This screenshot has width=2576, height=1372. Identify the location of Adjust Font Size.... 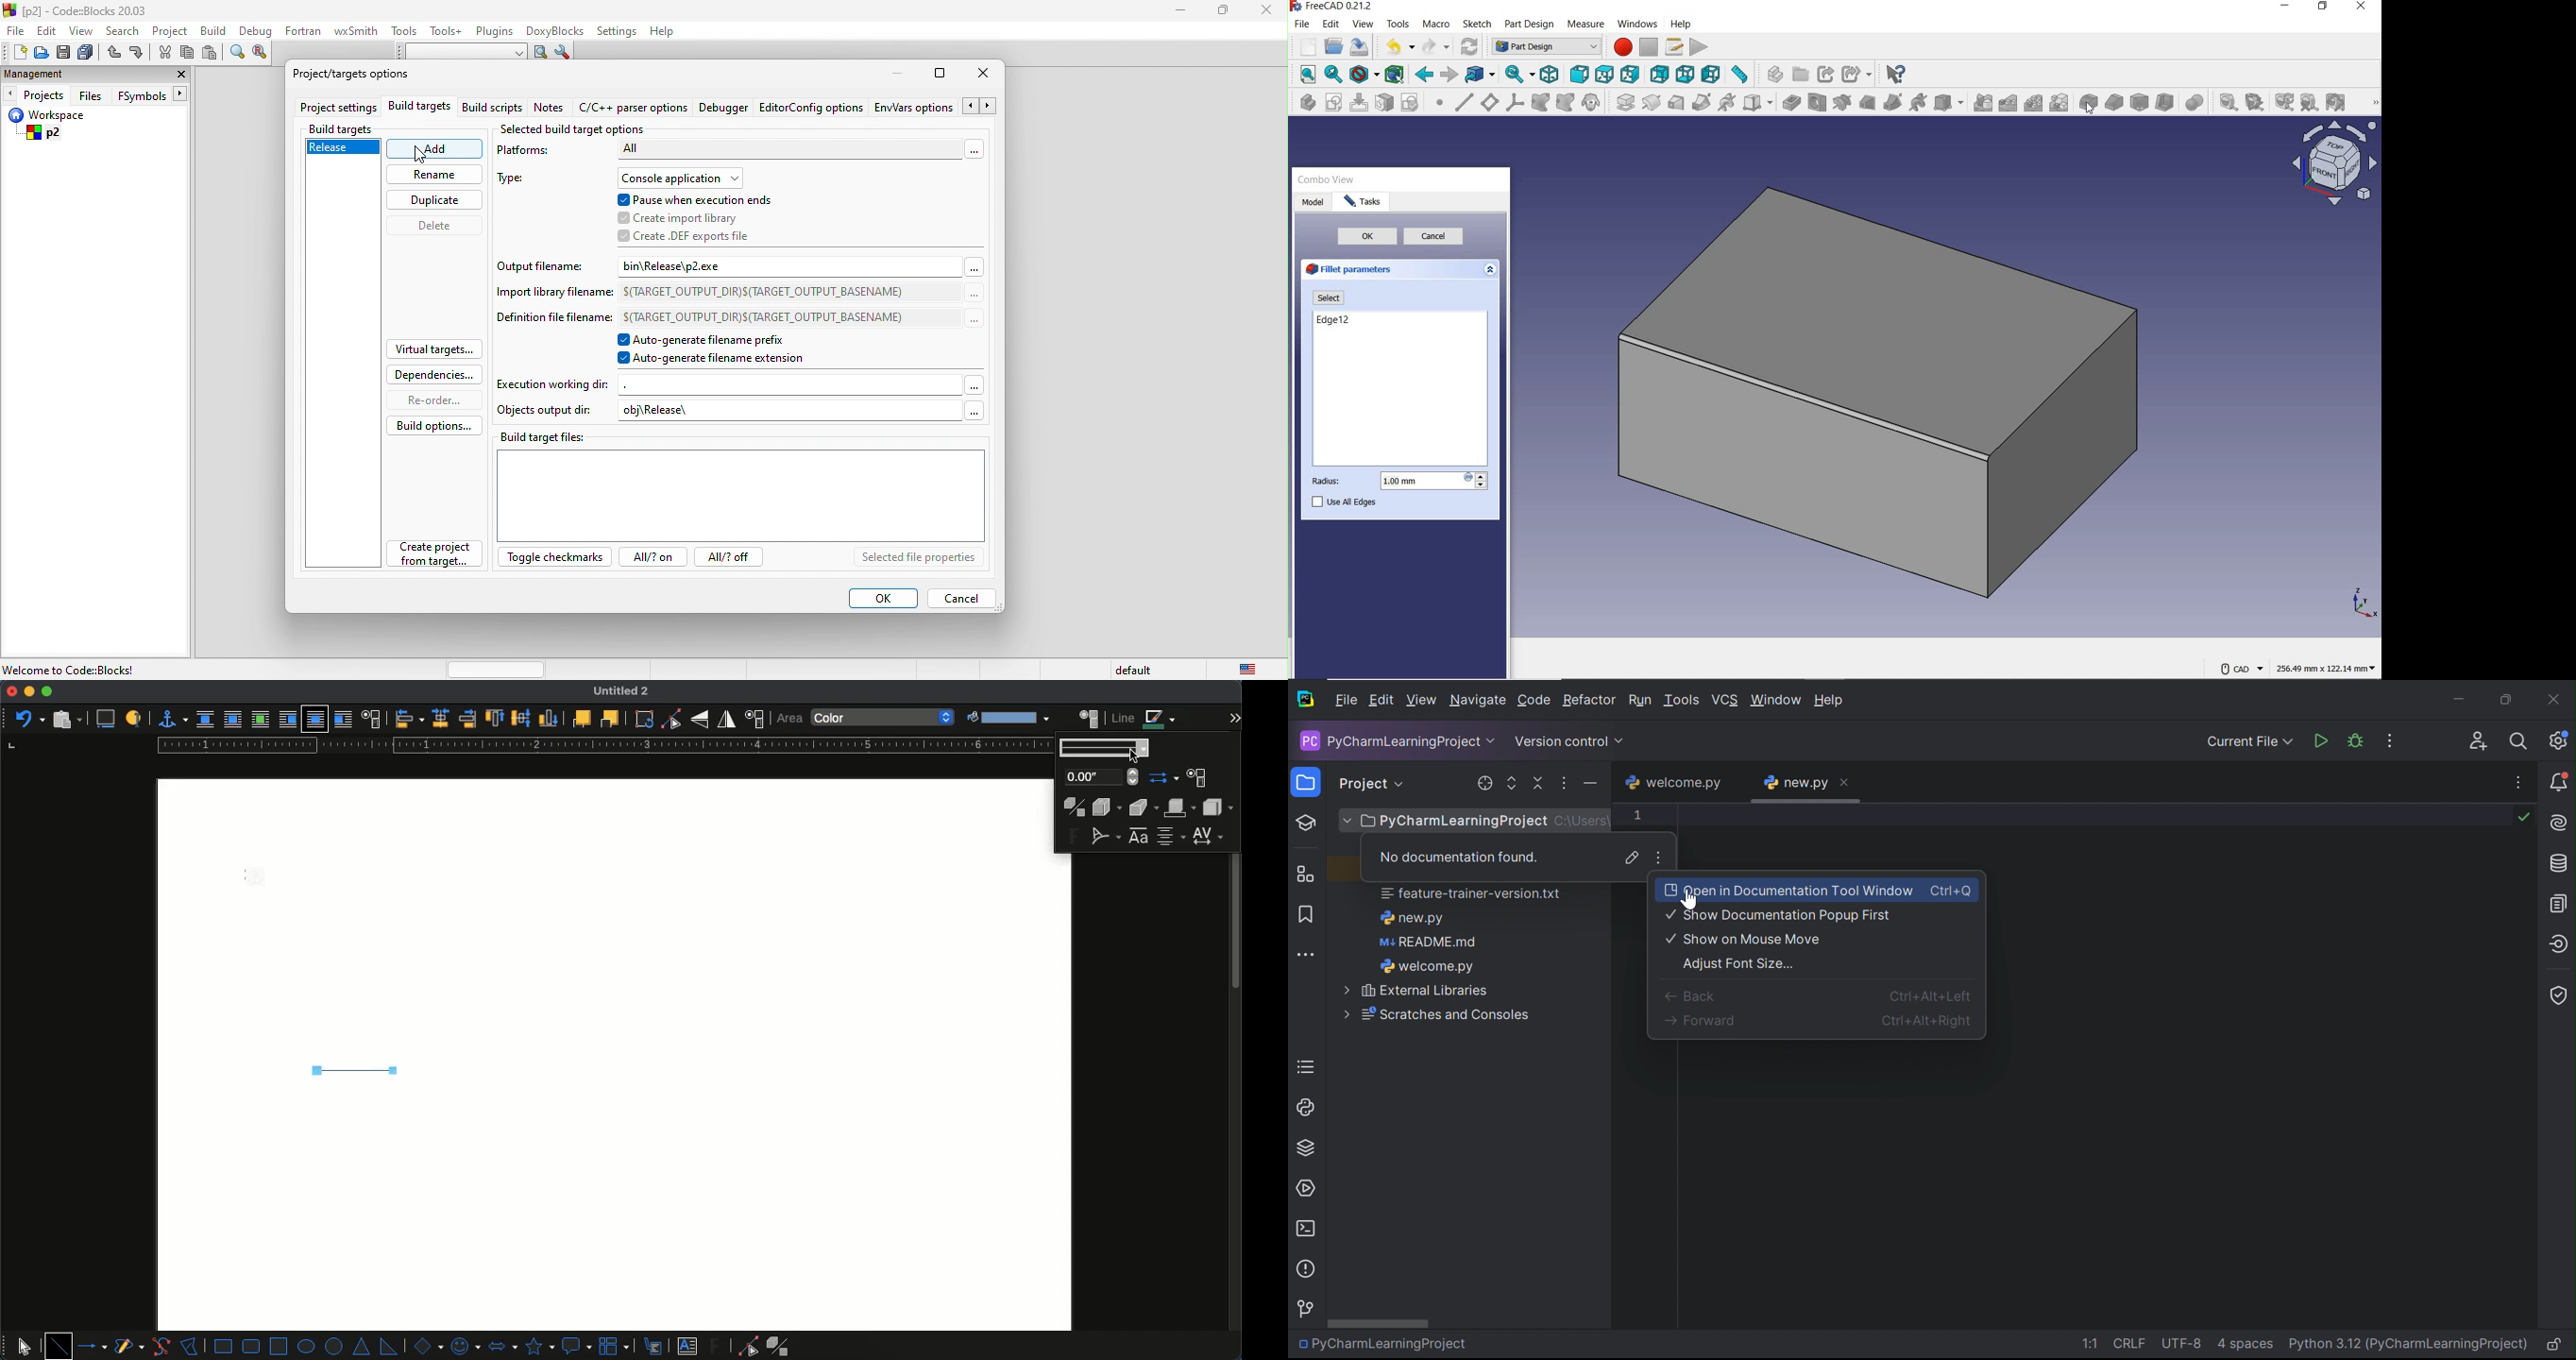
(1739, 965).